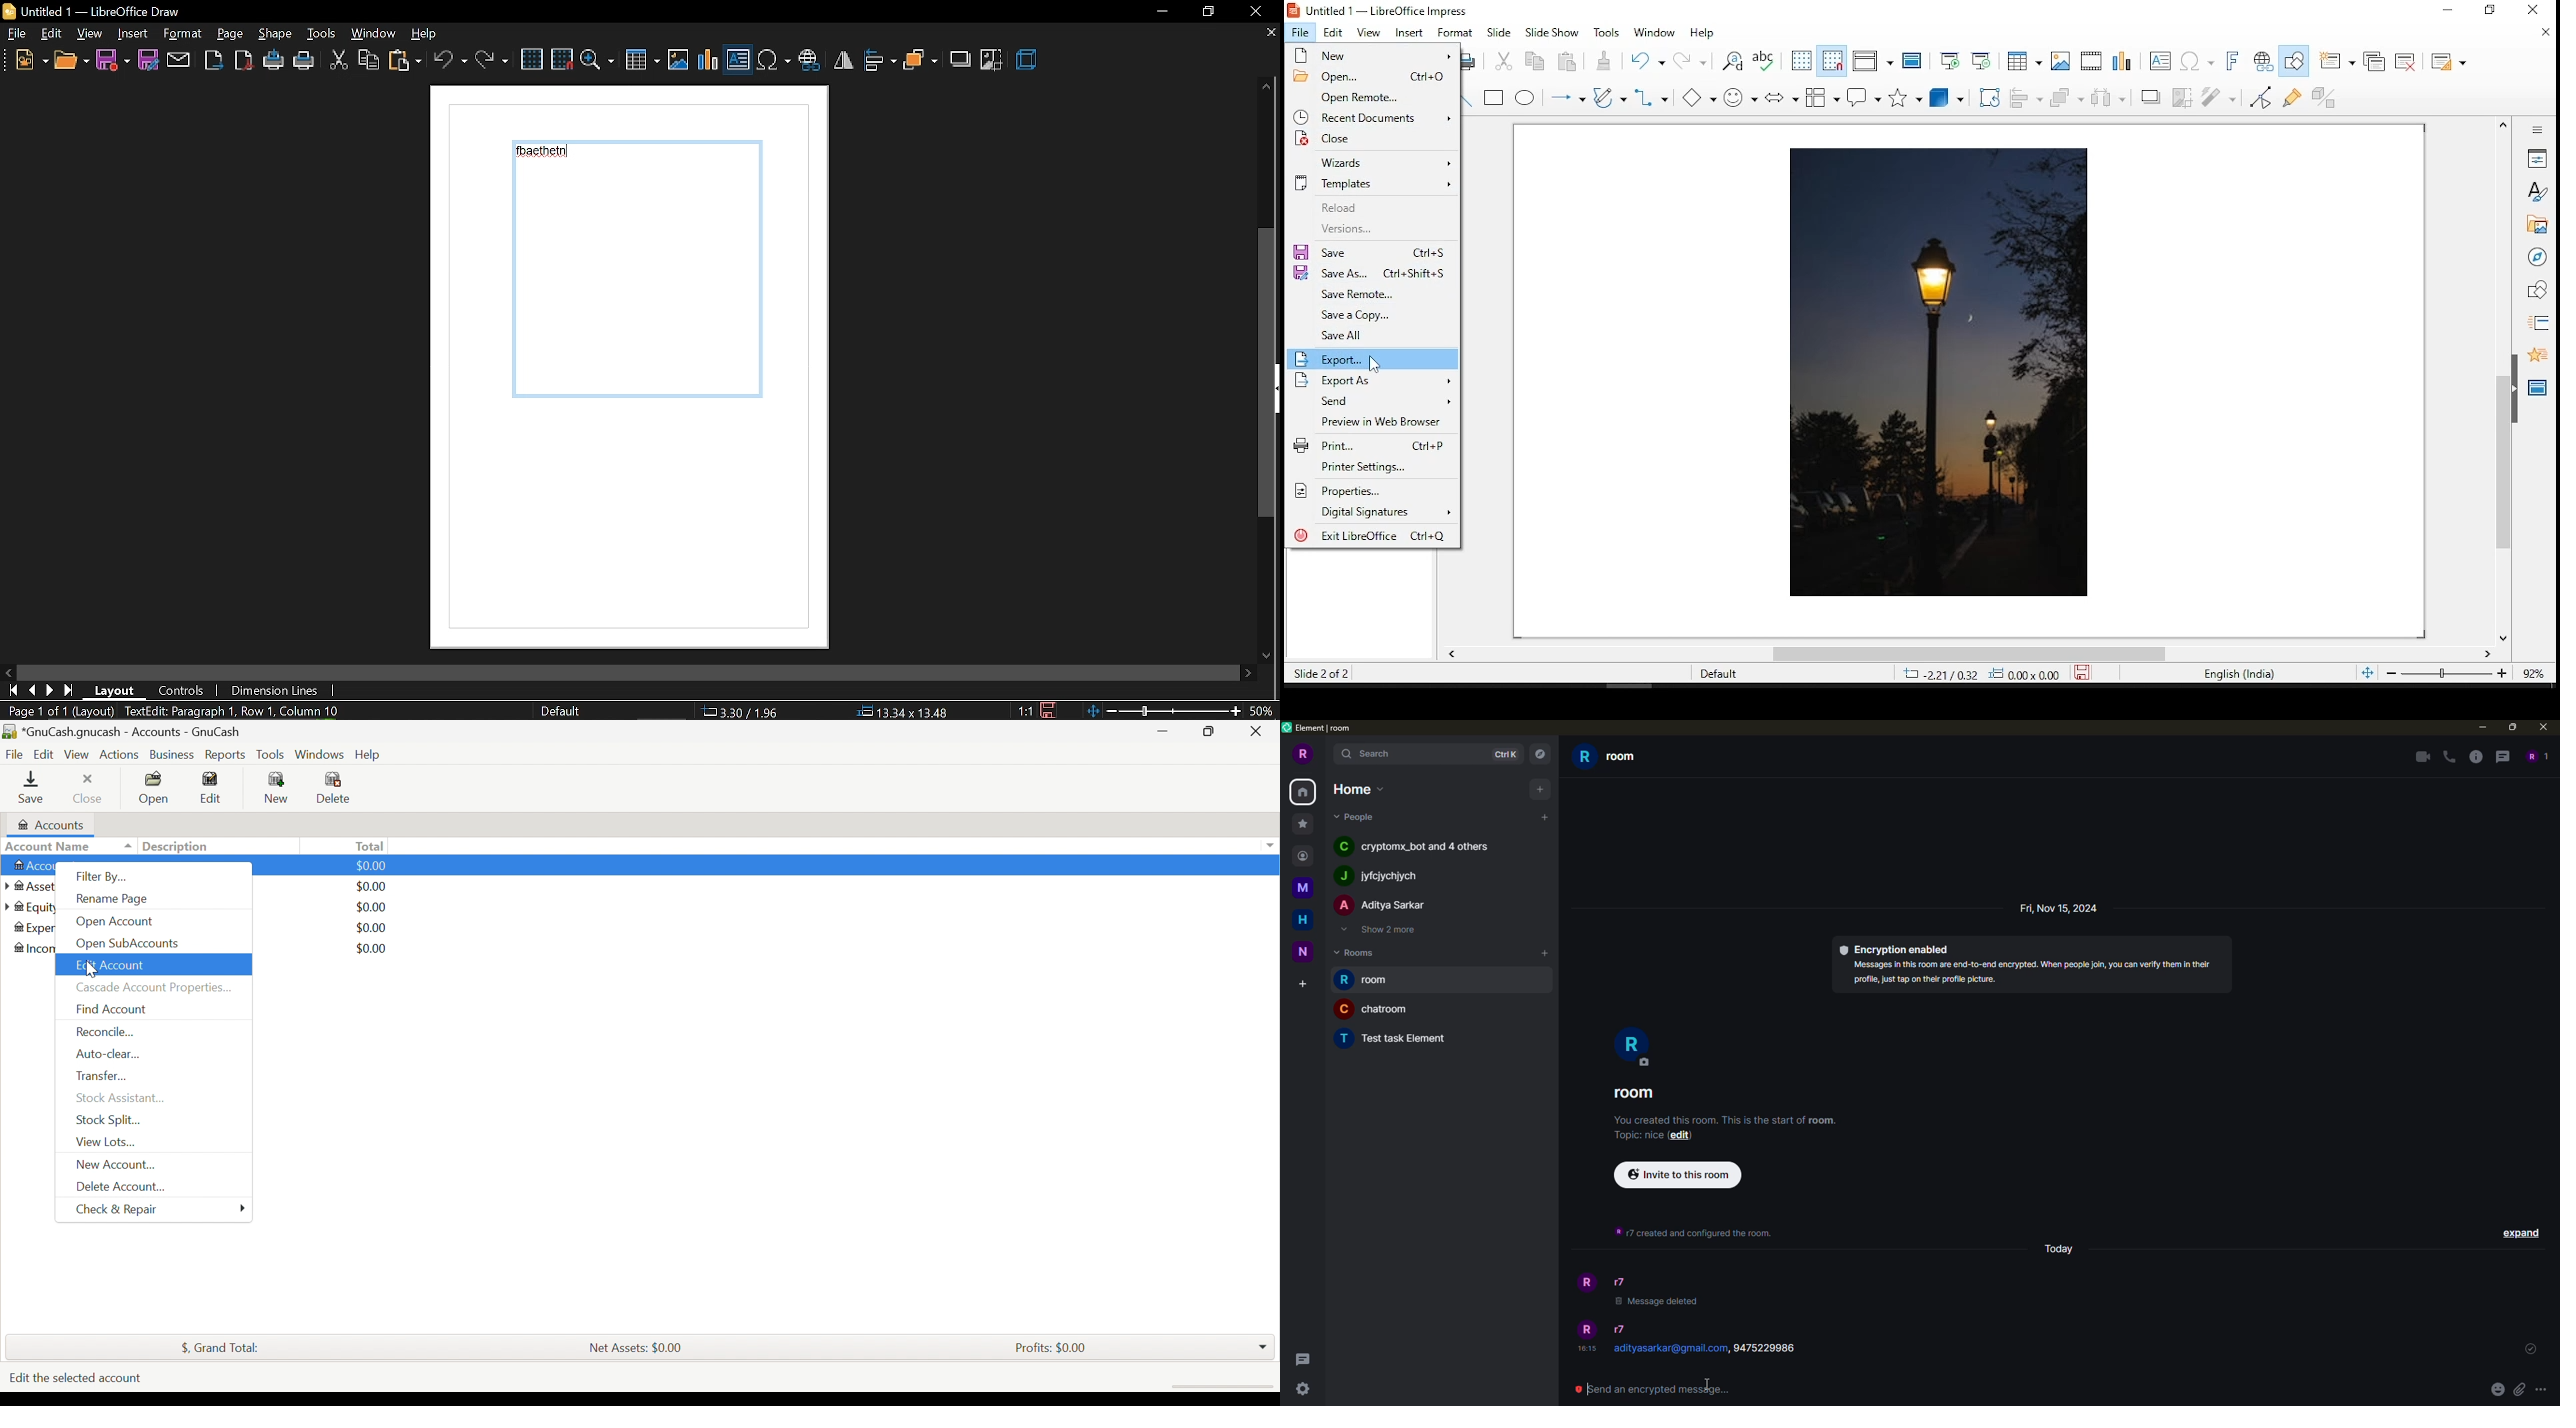 The height and width of the screenshot is (1428, 2576). I want to click on people, so click(1627, 1283).